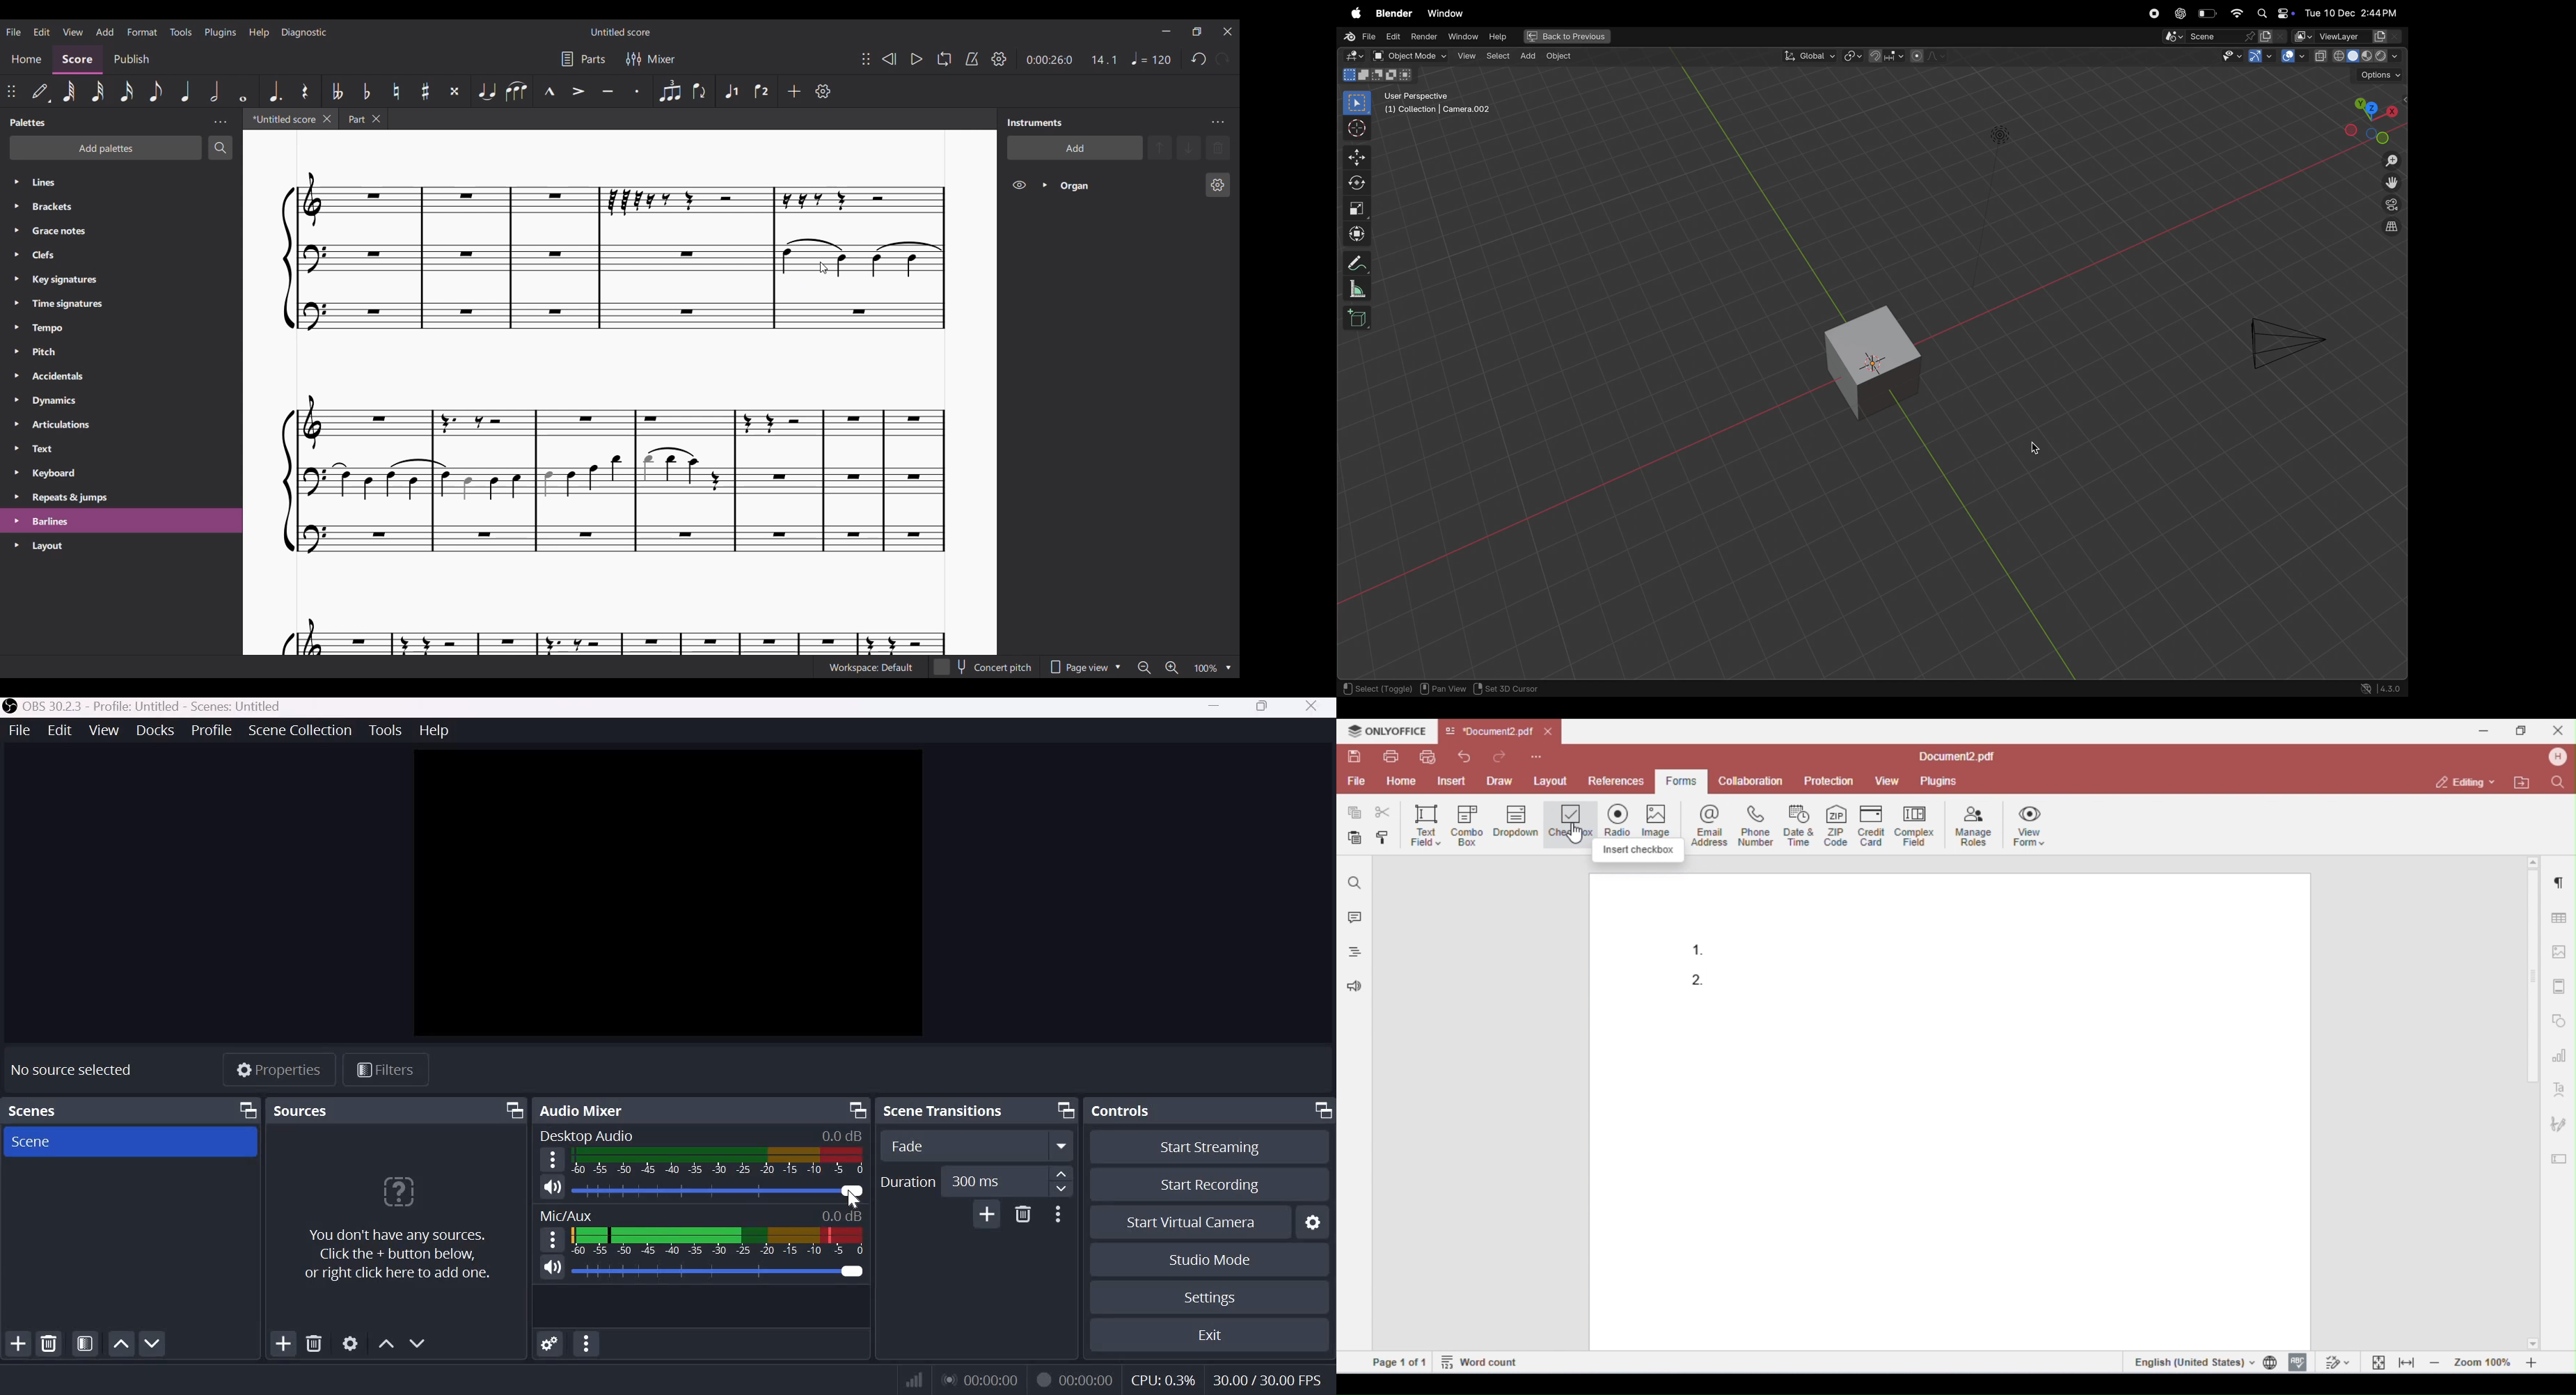 This screenshot has height=1400, width=2576. I want to click on Minimize, so click(1217, 708).